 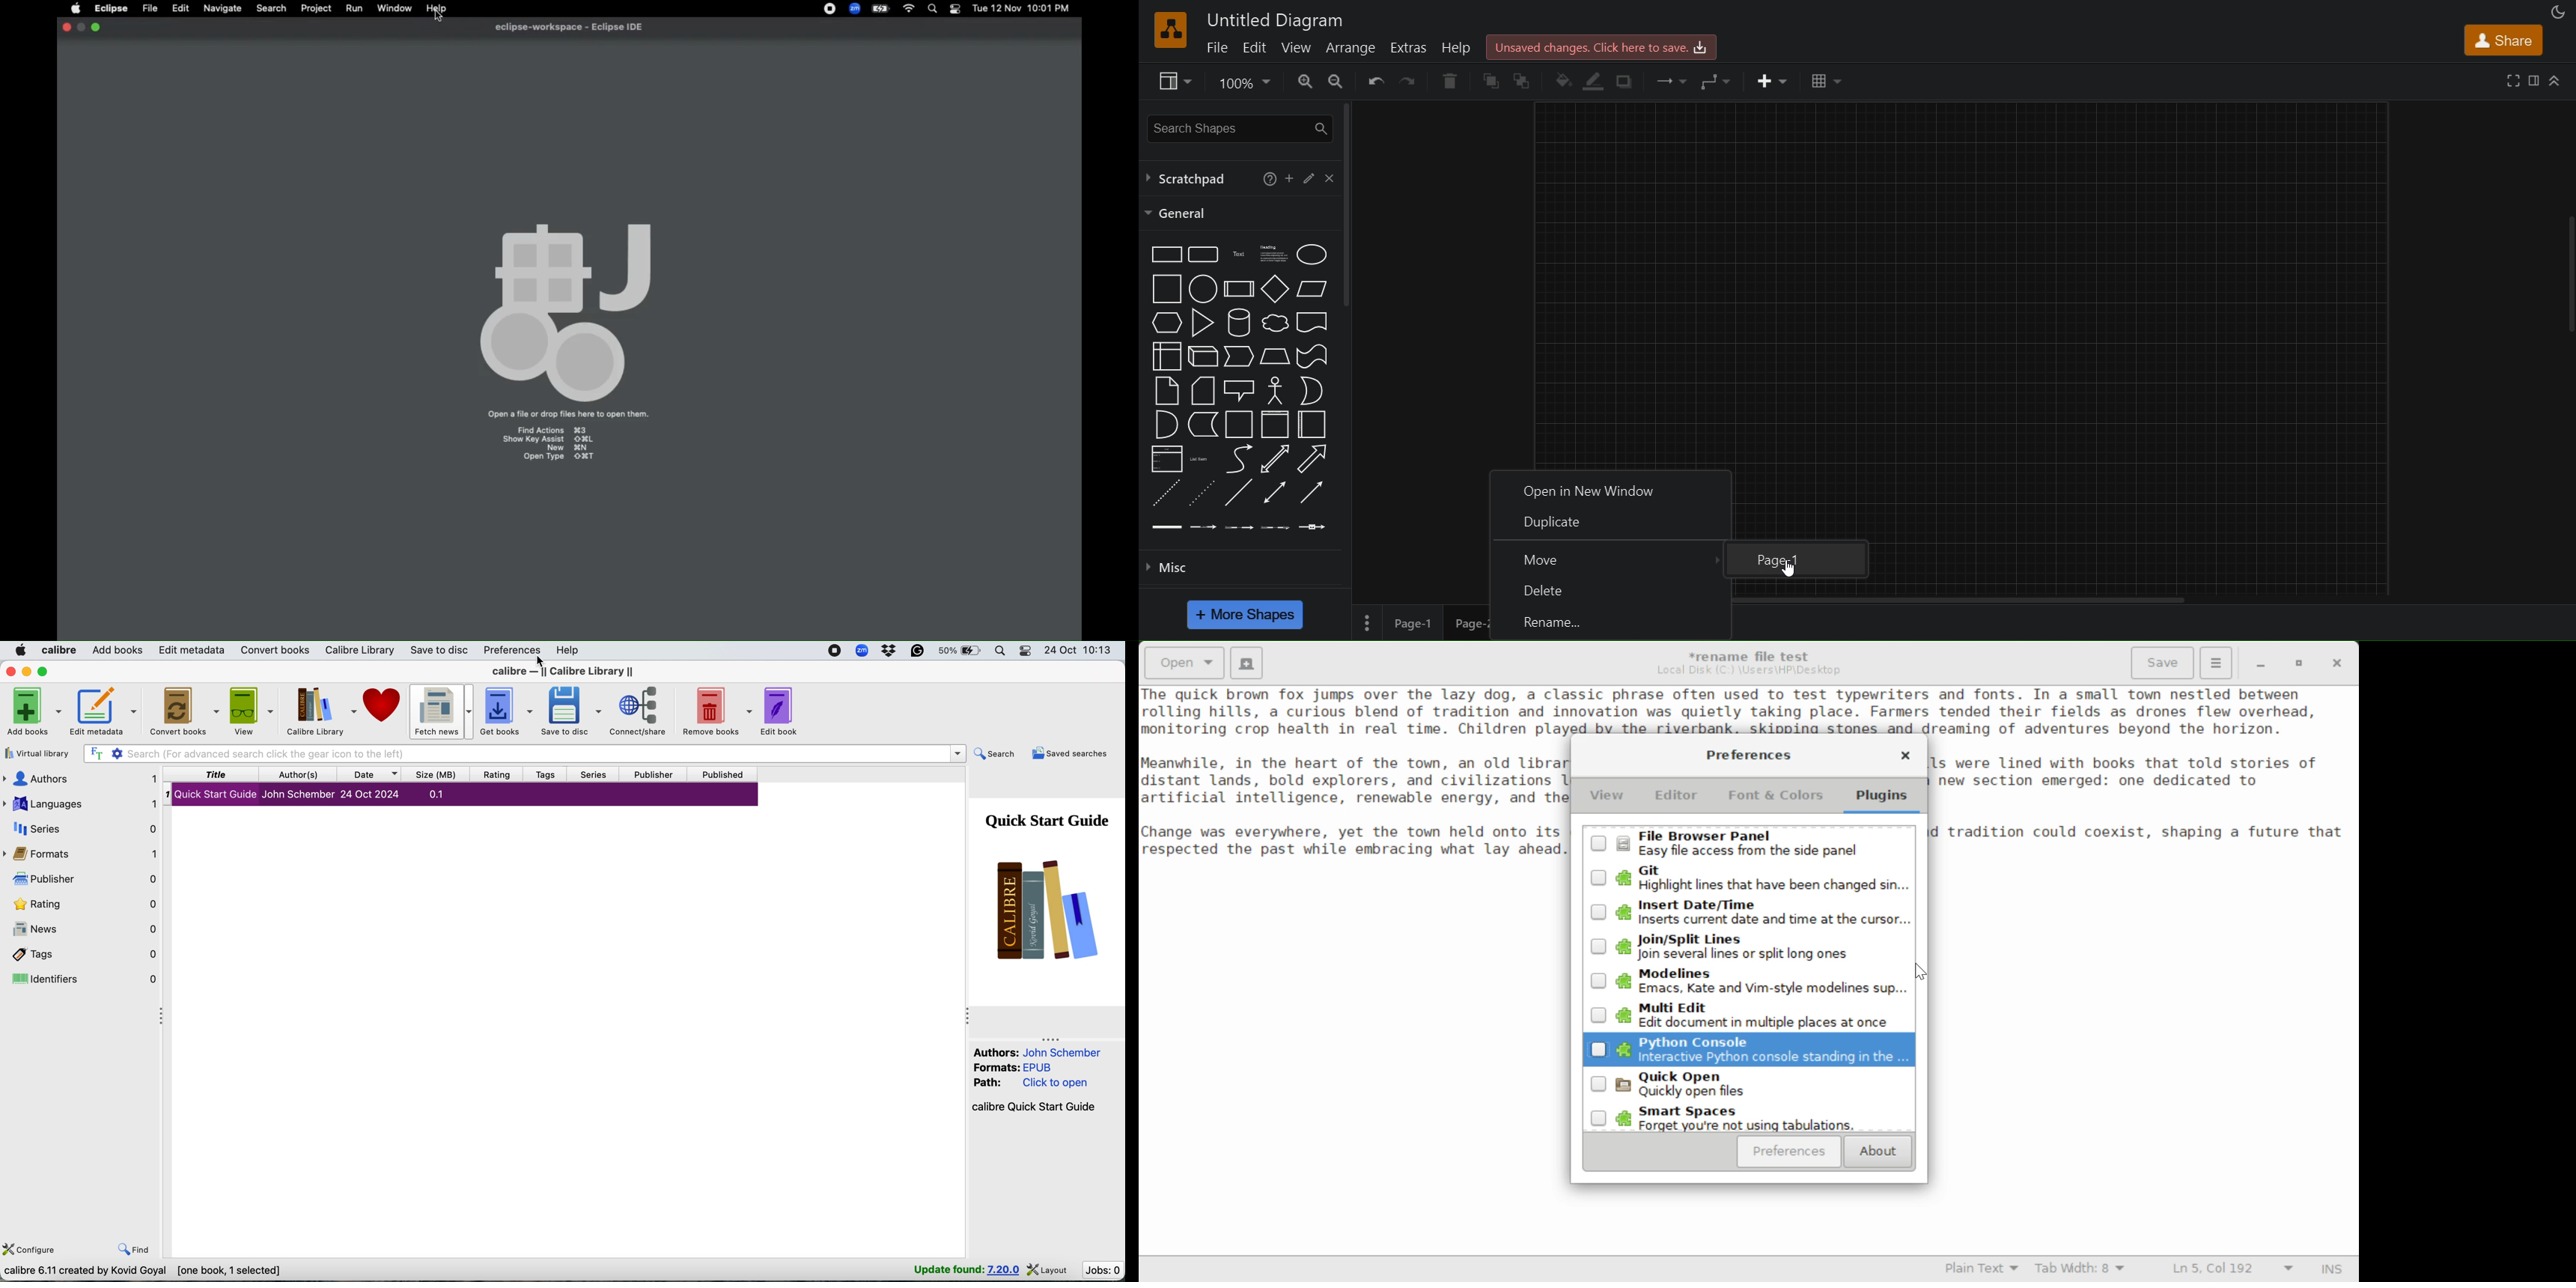 What do you see at coordinates (1312, 356) in the screenshot?
I see `tape` at bounding box center [1312, 356].